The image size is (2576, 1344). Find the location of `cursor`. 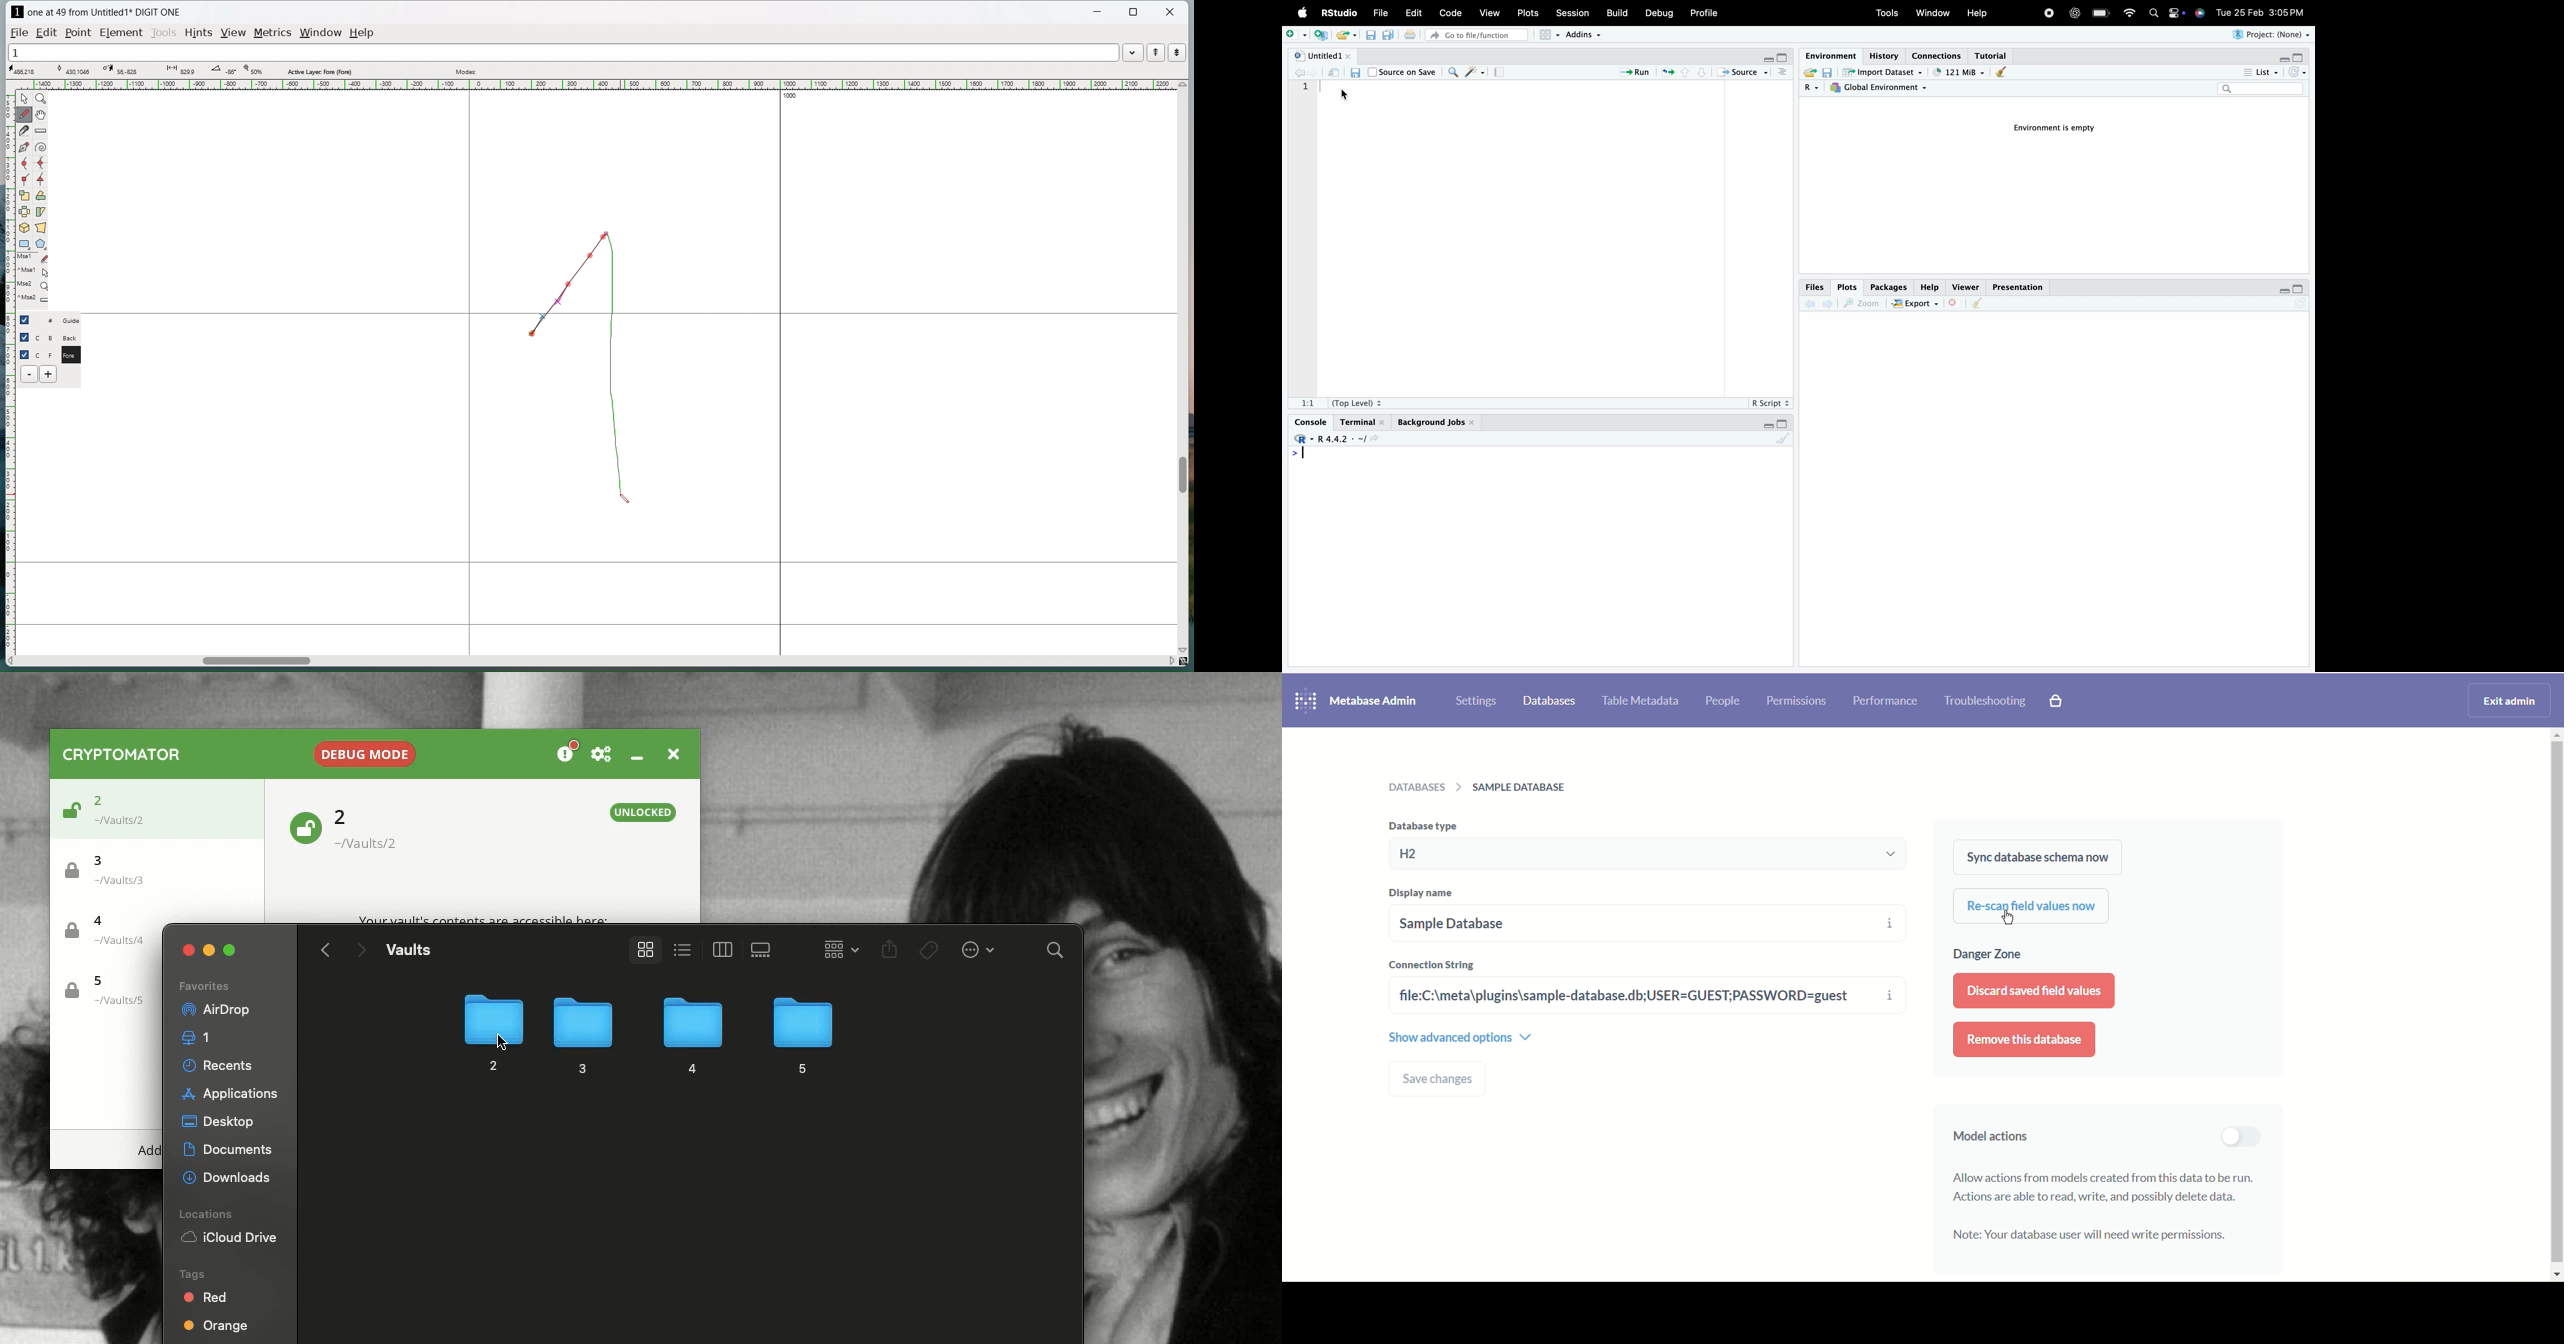

cursor is located at coordinates (622, 500).